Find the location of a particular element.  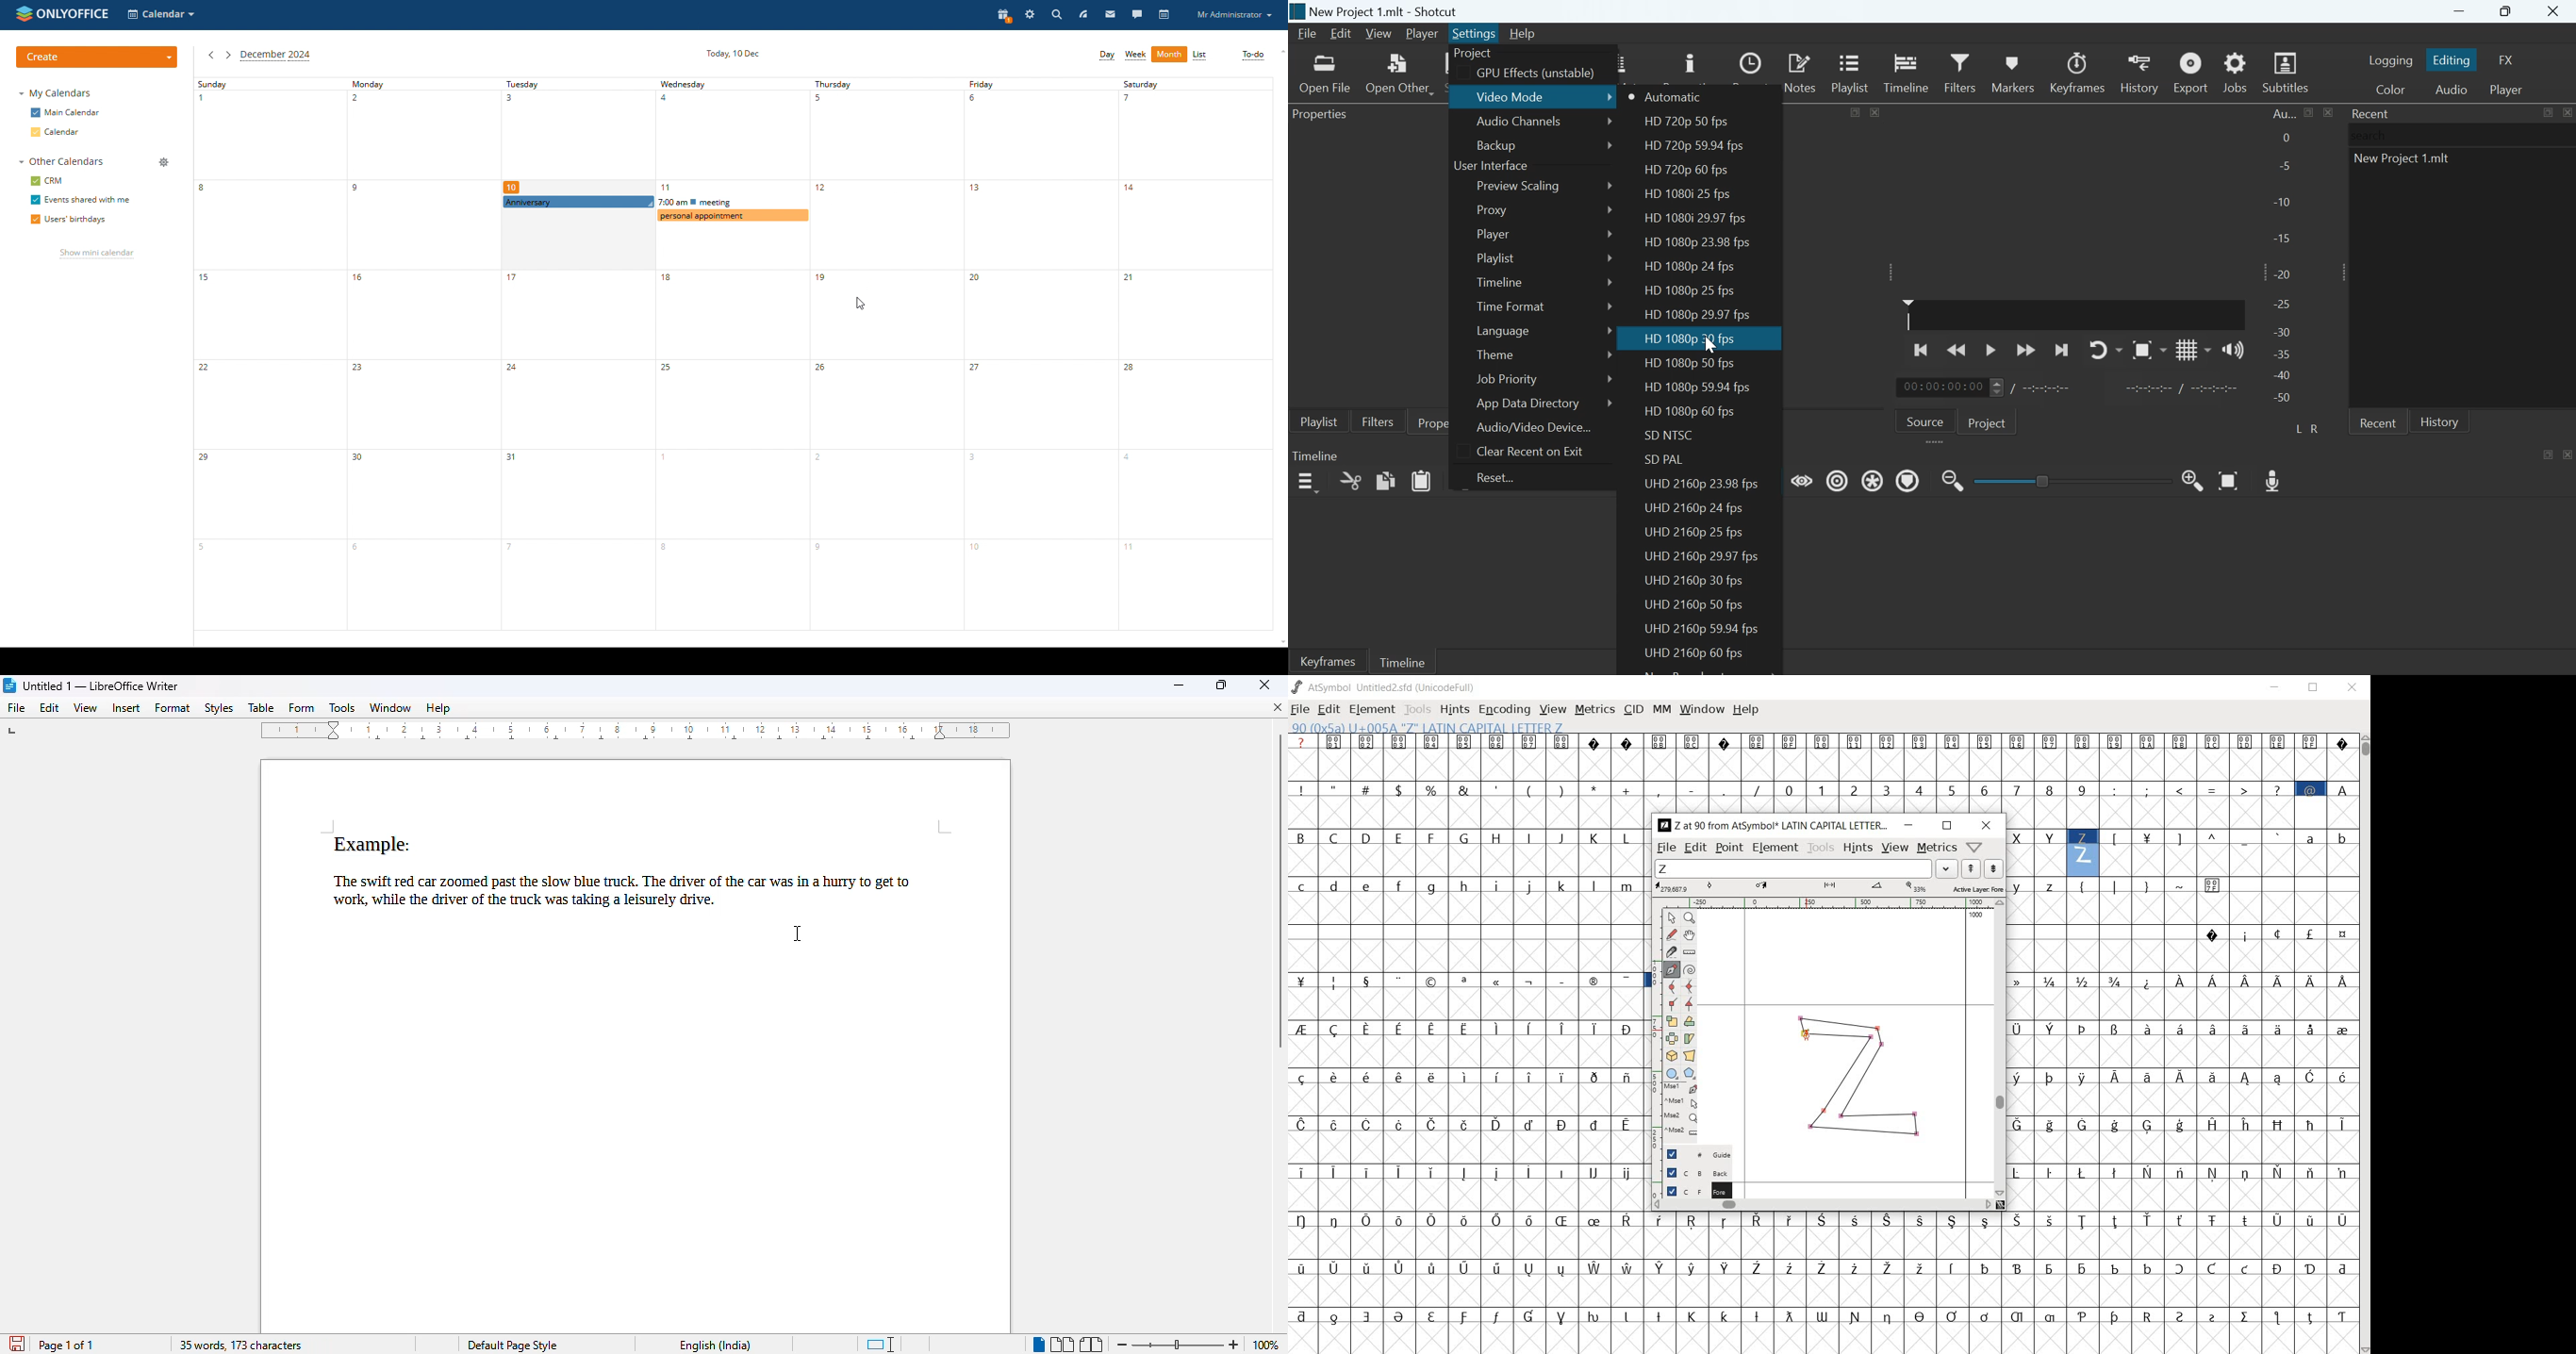

History is located at coordinates (2138, 73).